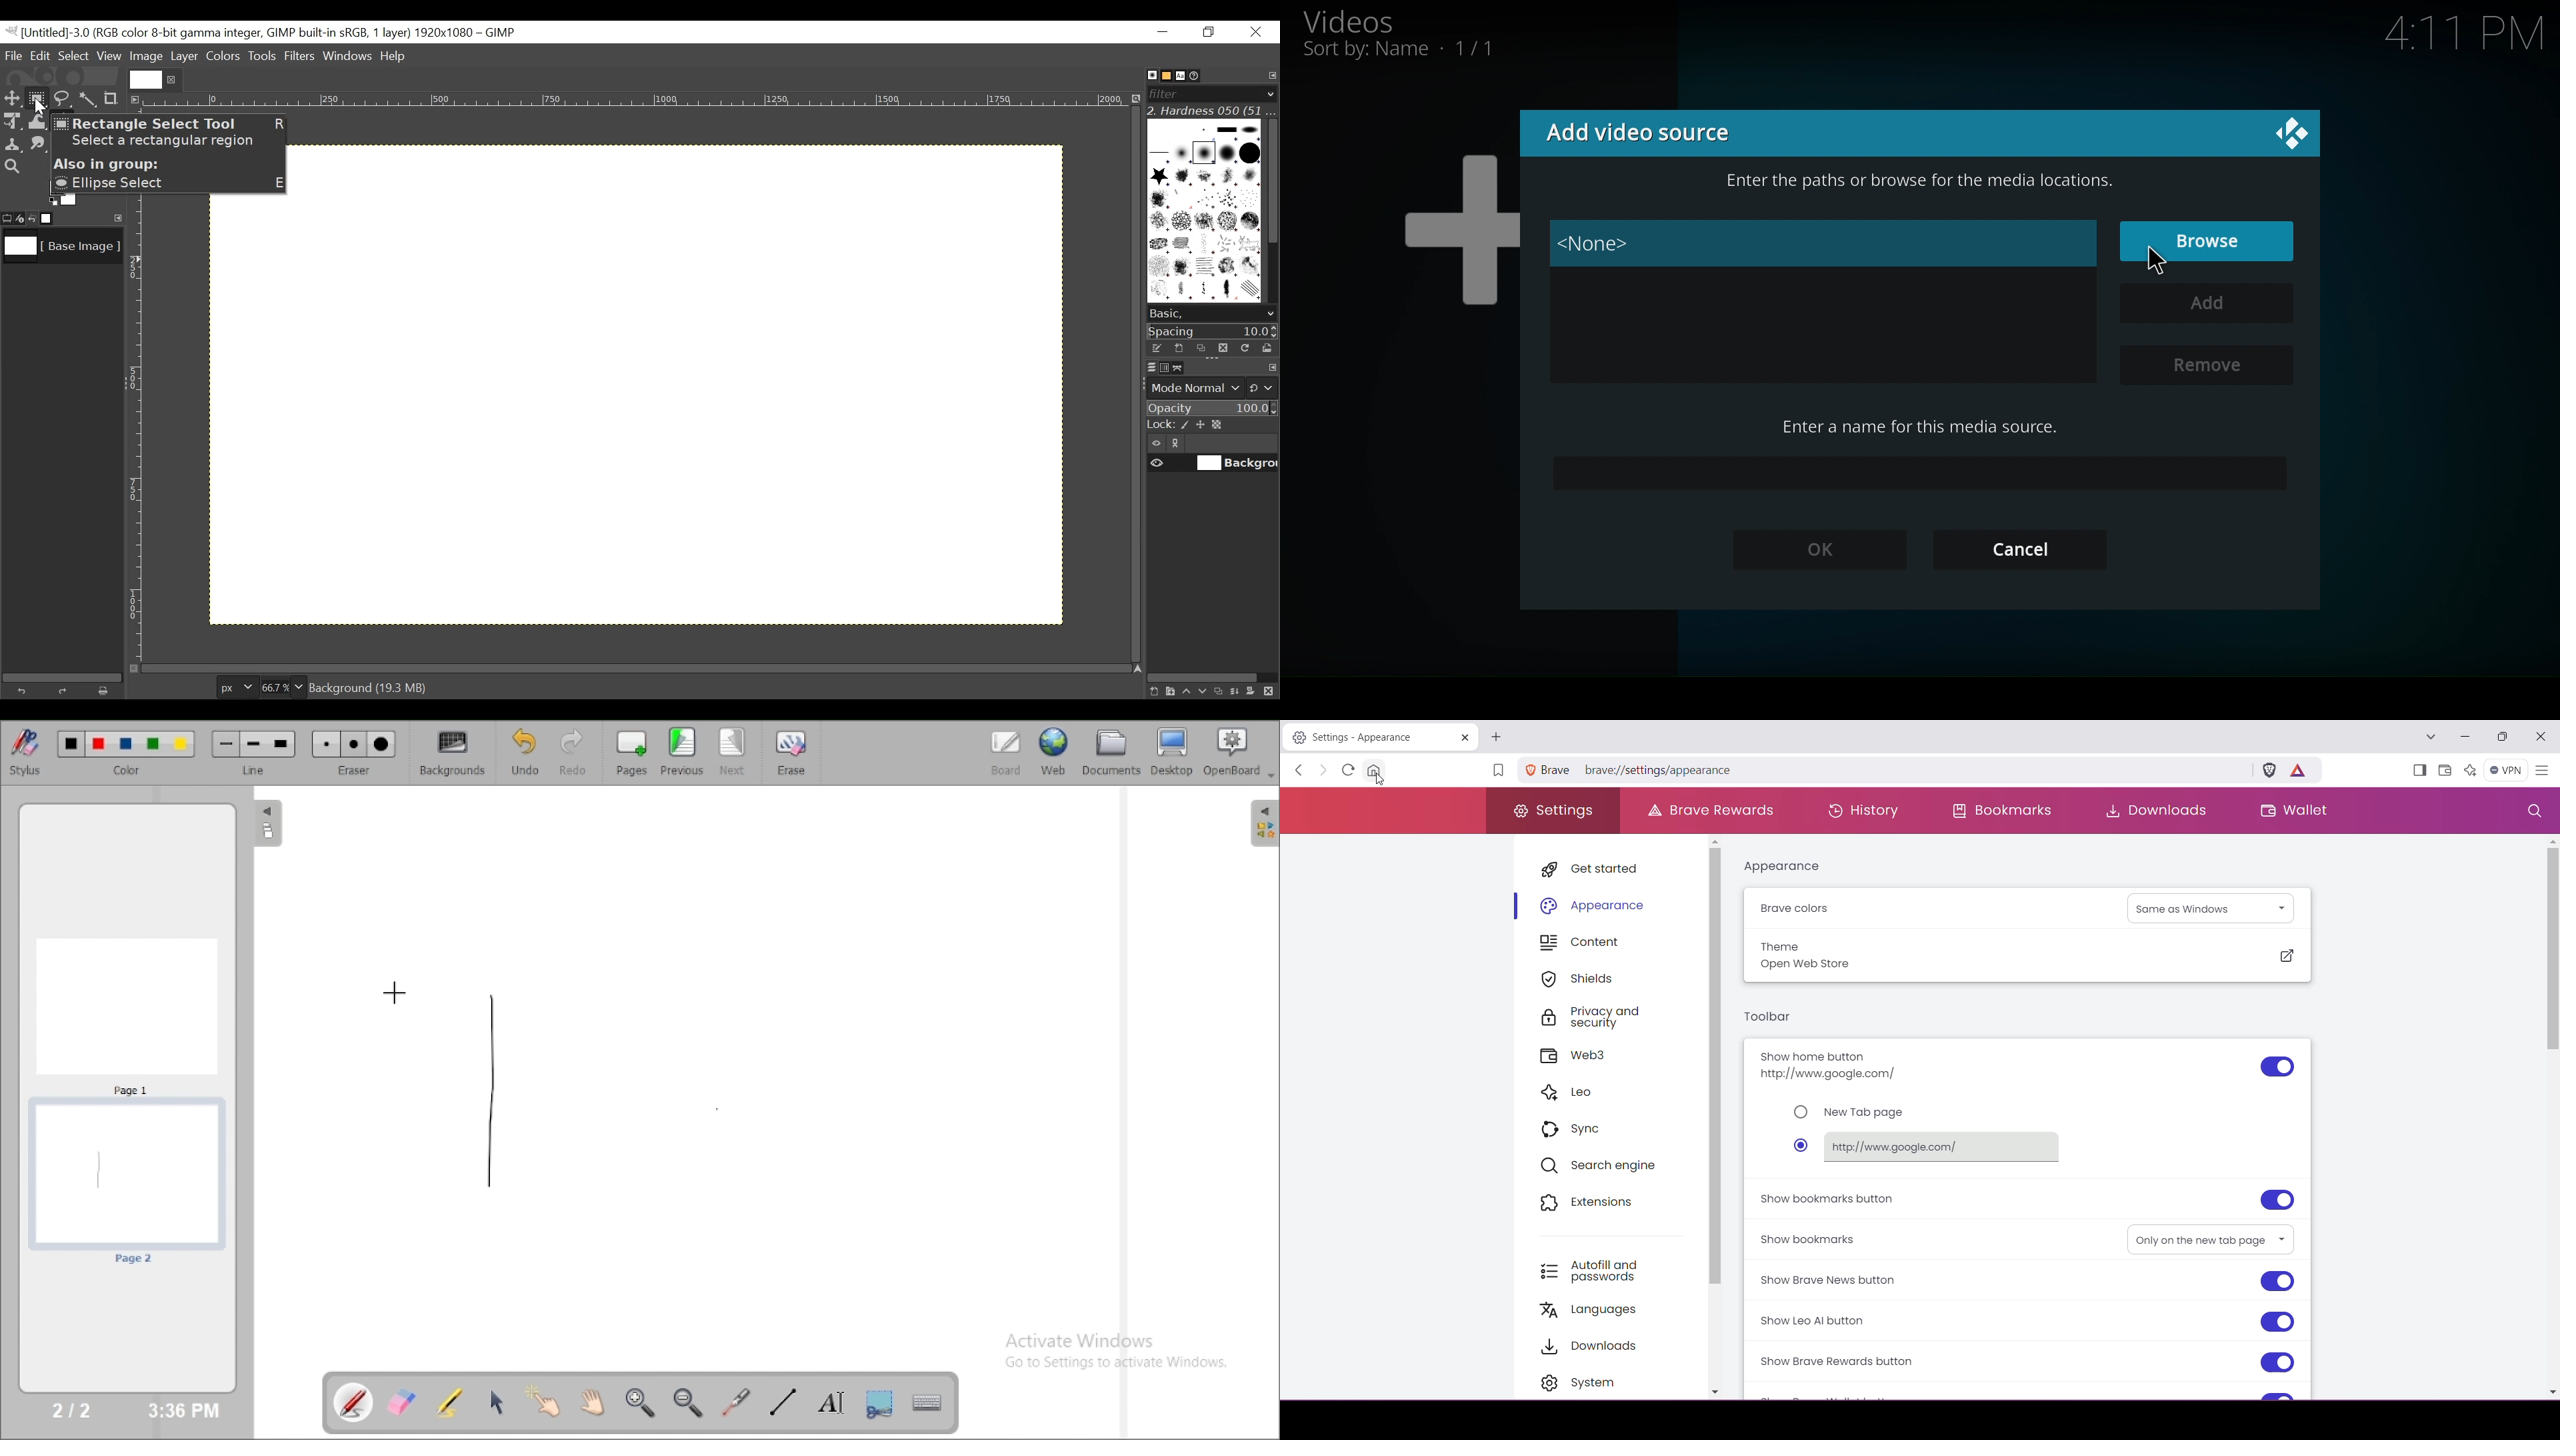 The width and height of the screenshot is (2576, 1456). What do you see at coordinates (41, 55) in the screenshot?
I see `Edit` at bounding box center [41, 55].